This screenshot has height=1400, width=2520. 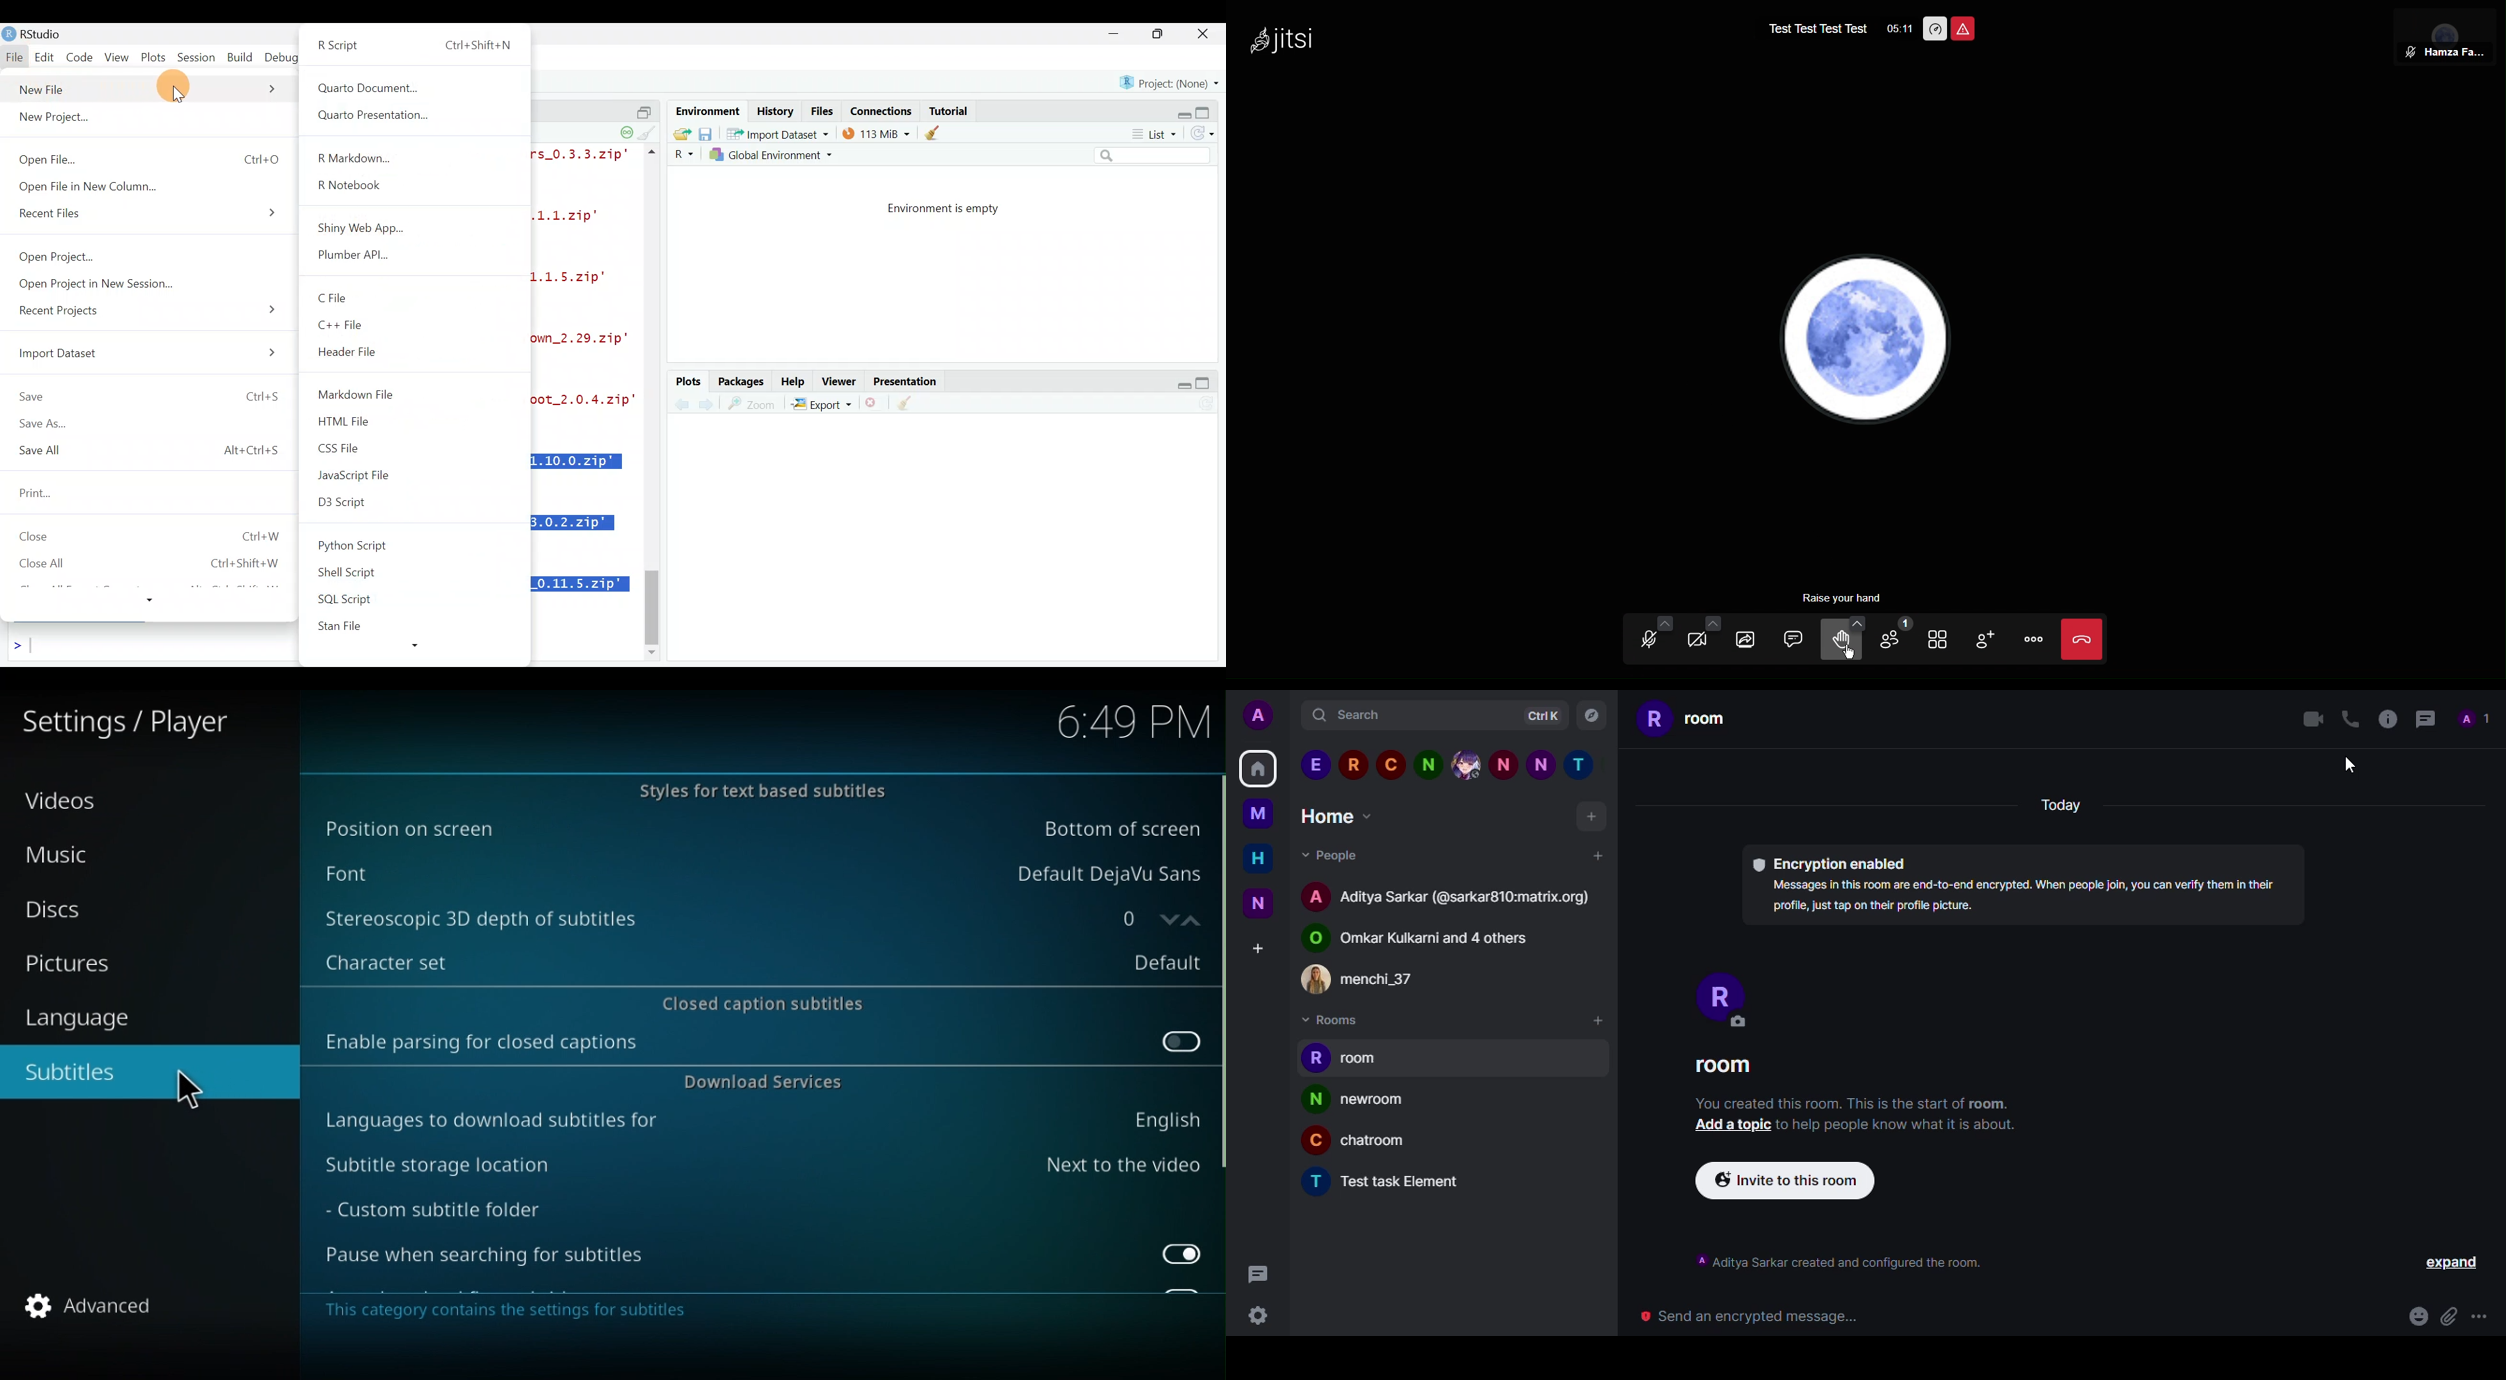 I want to click on Character set, so click(x=756, y=957).